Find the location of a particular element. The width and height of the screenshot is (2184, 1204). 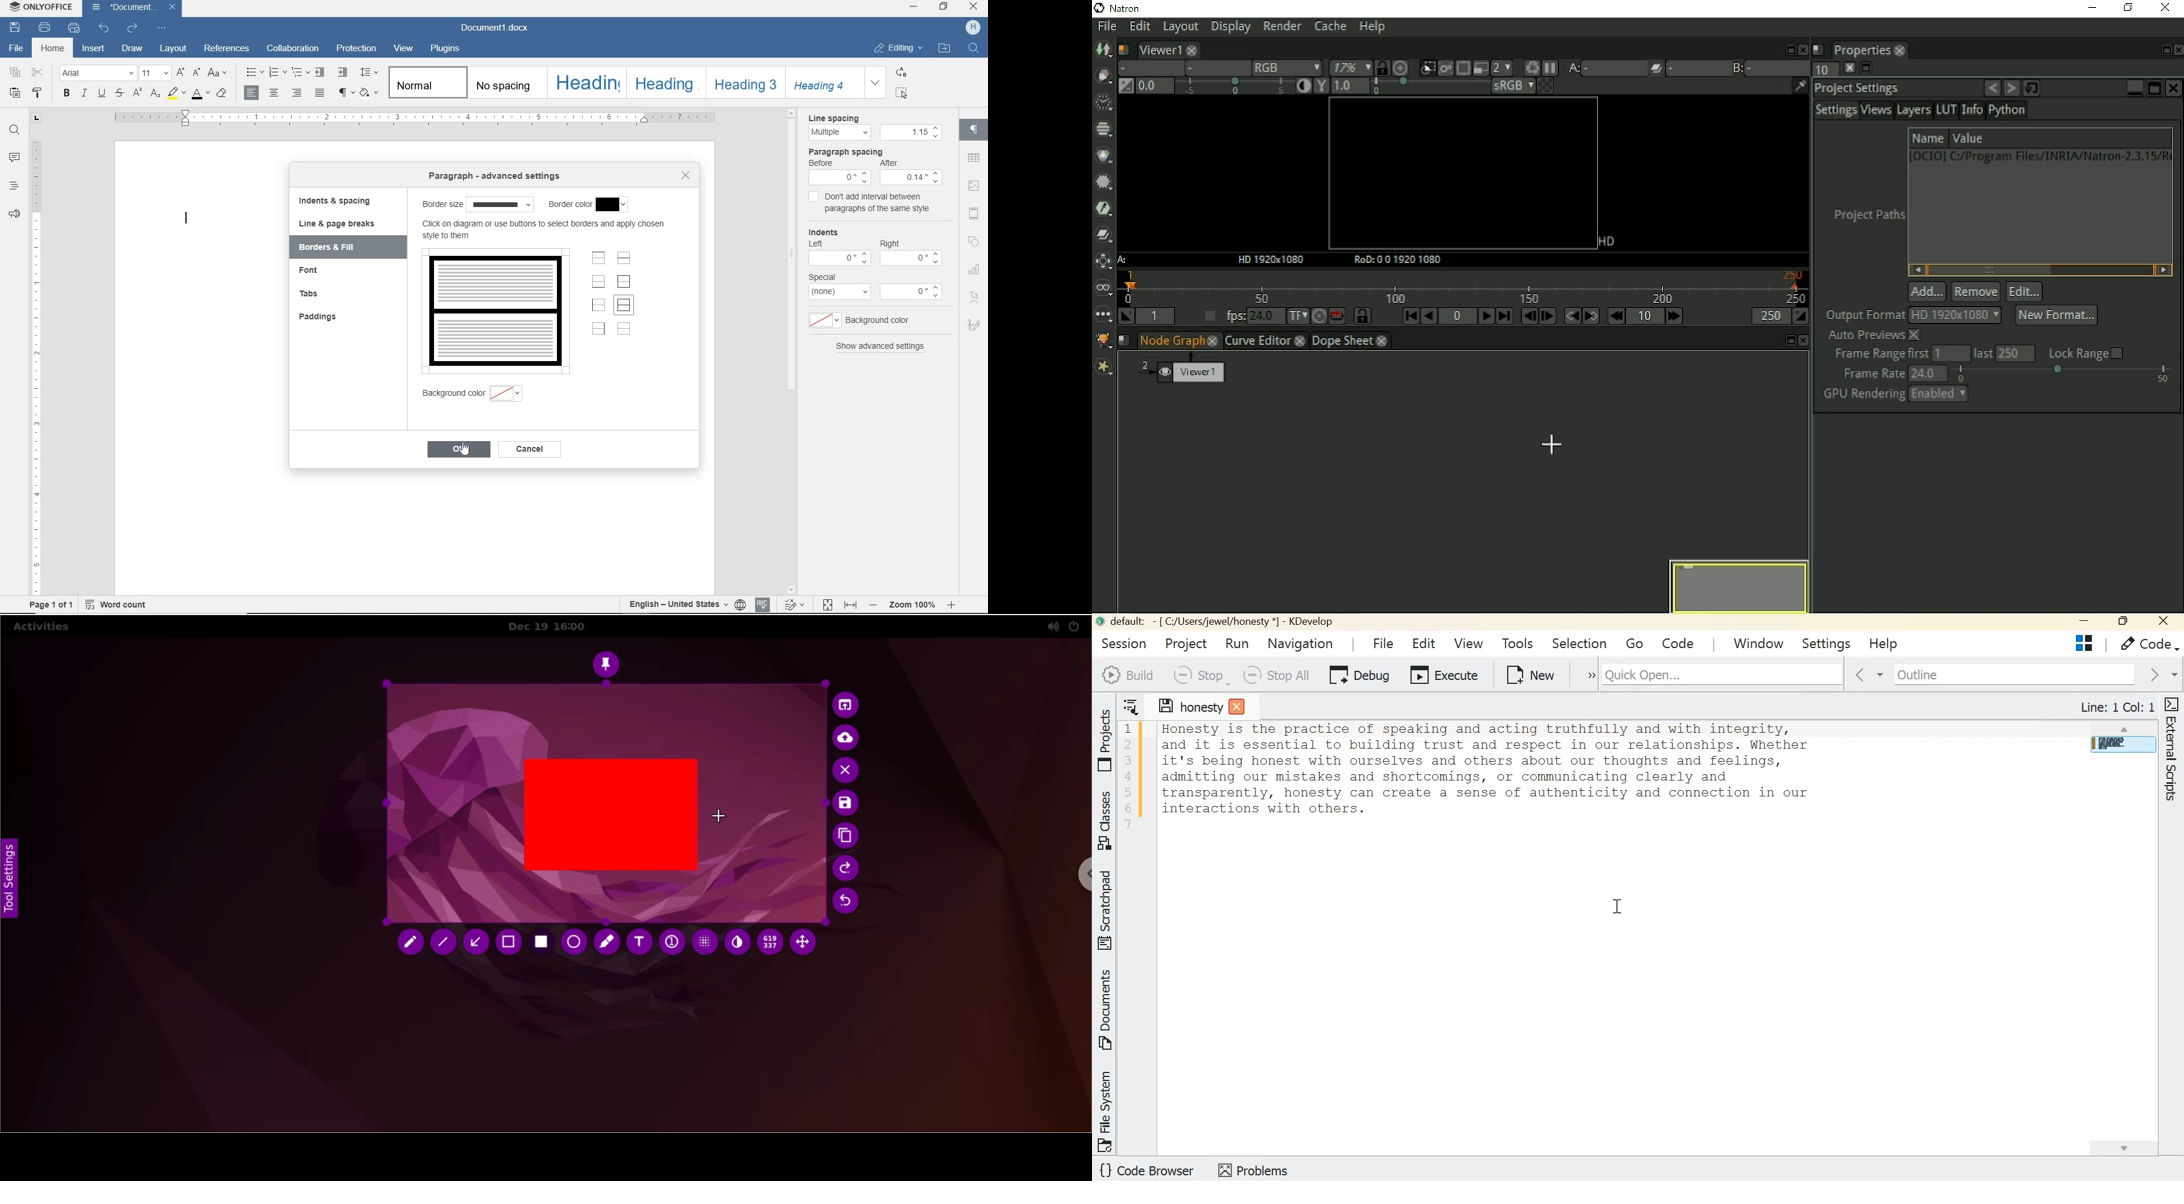

subscript is located at coordinates (154, 94).